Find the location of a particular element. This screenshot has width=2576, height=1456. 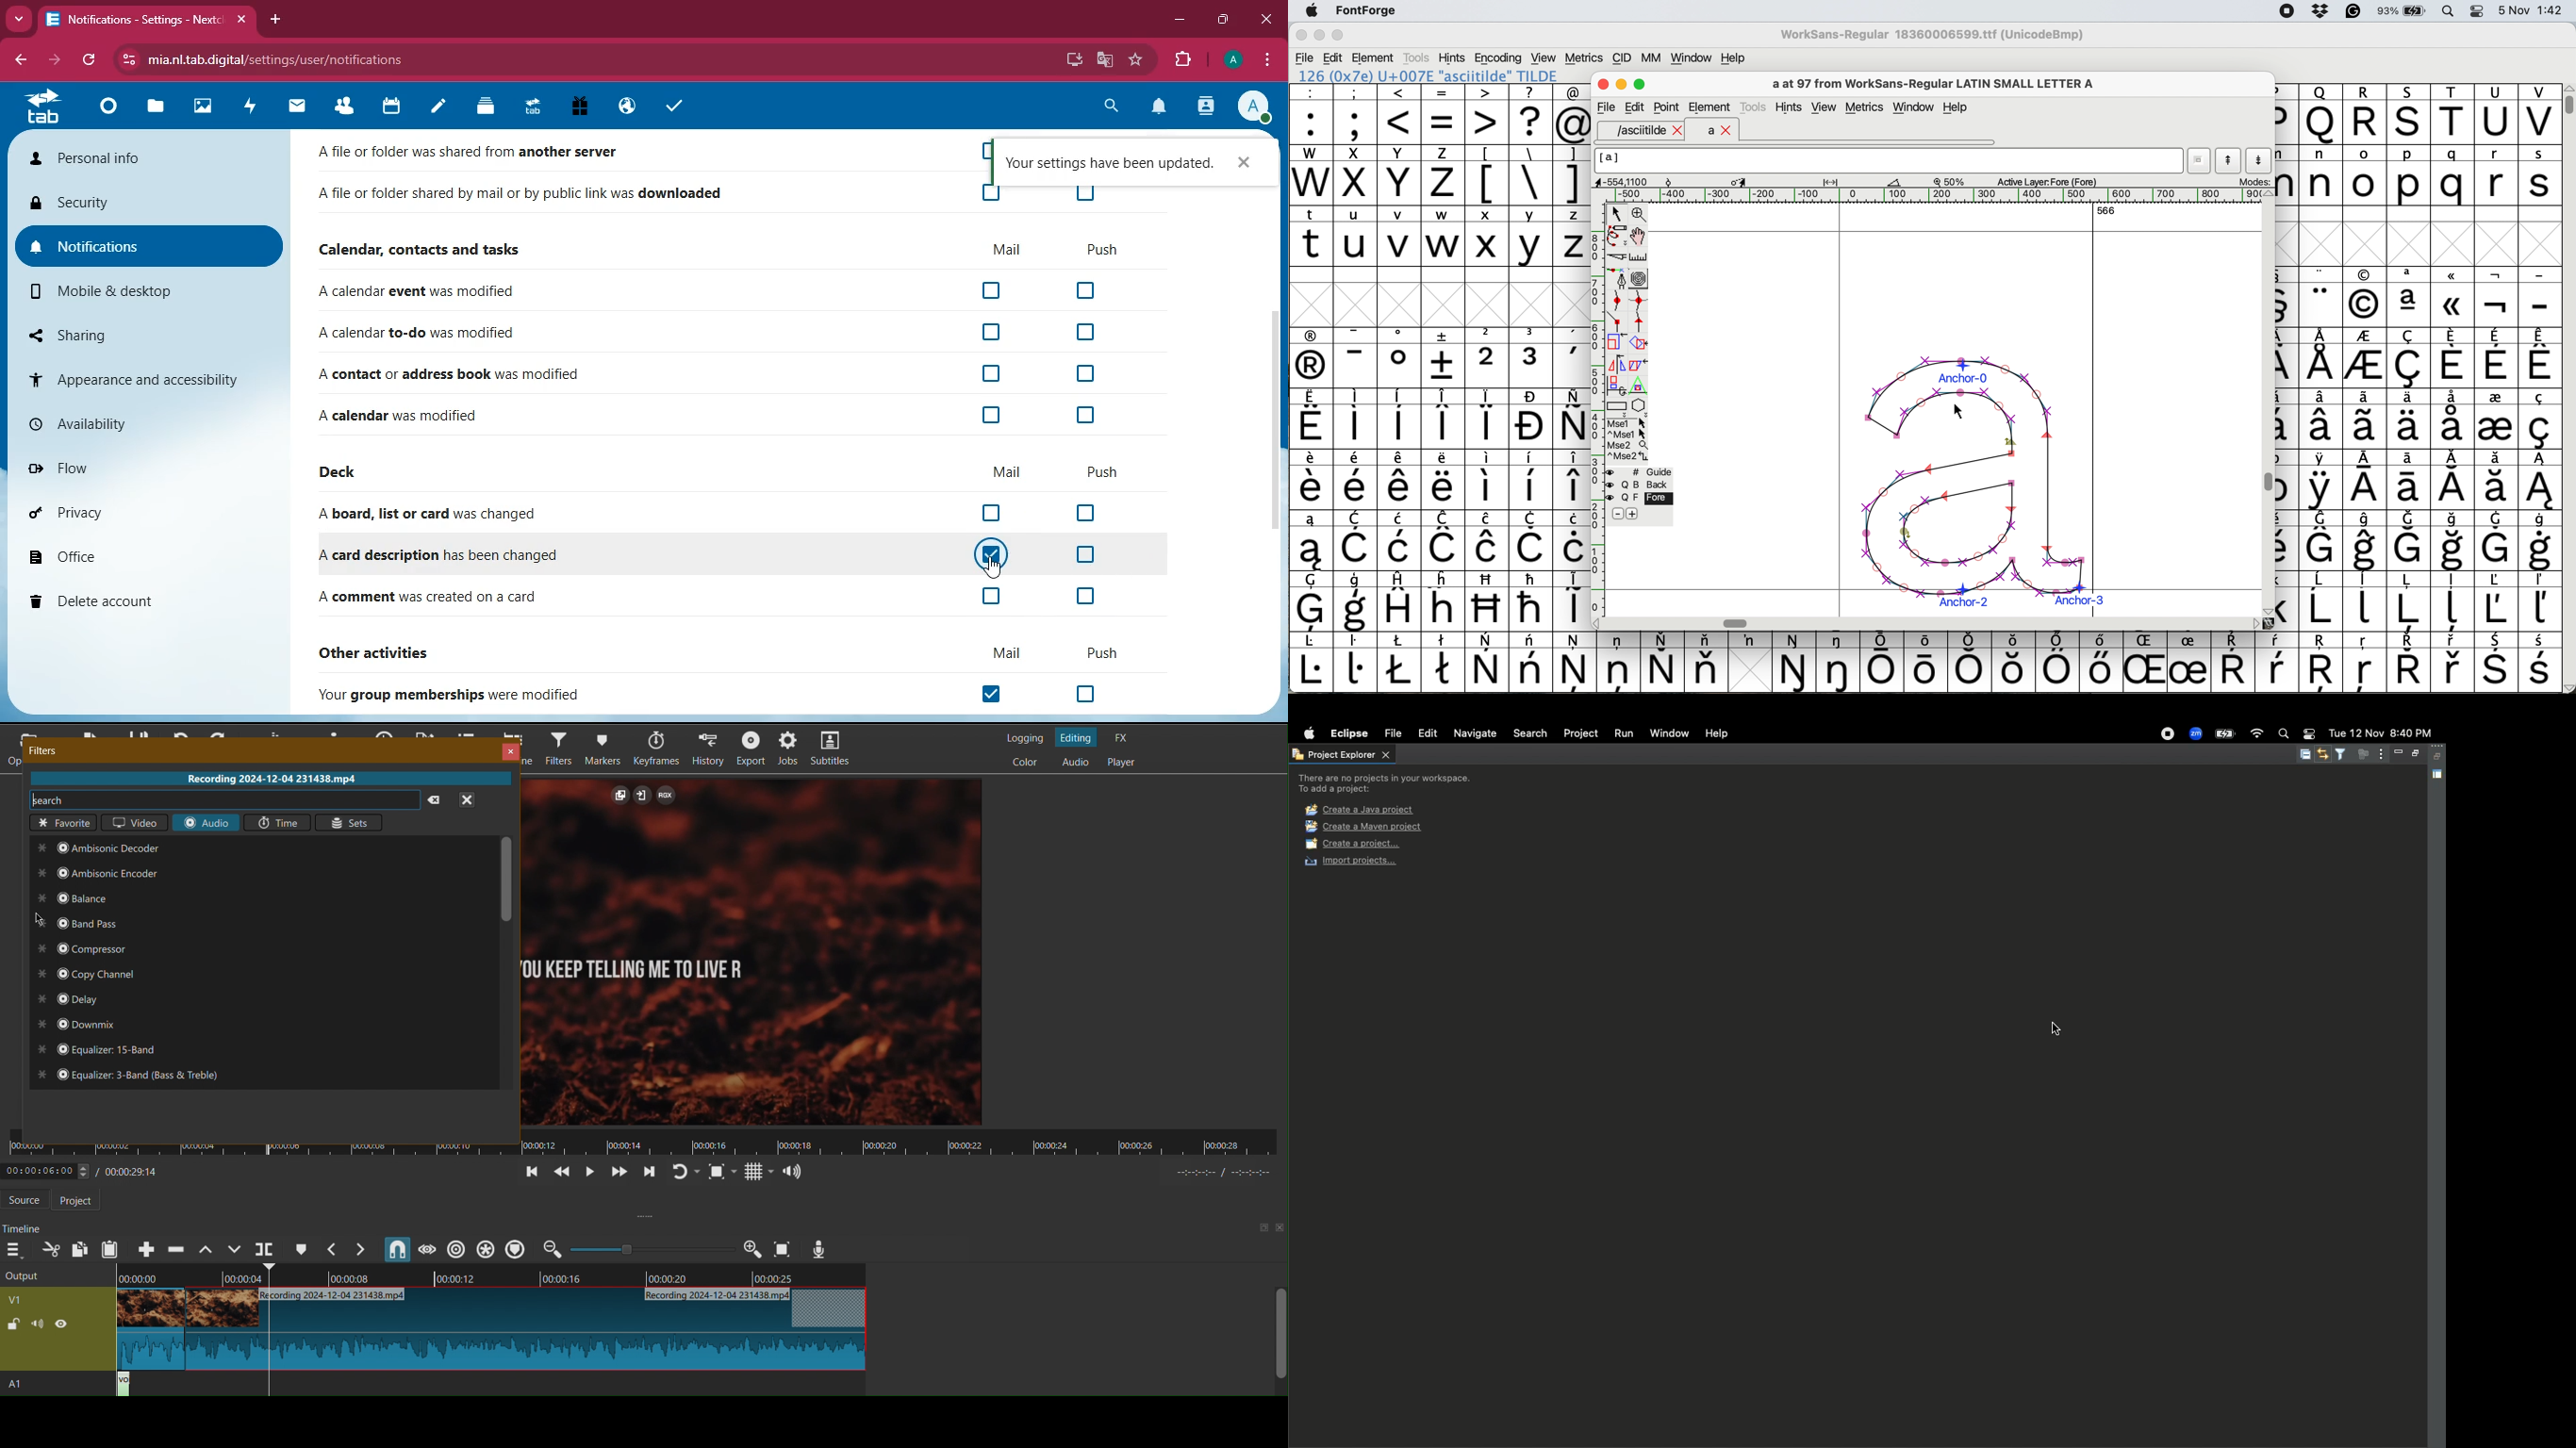

mail is located at coordinates (1001, 653).